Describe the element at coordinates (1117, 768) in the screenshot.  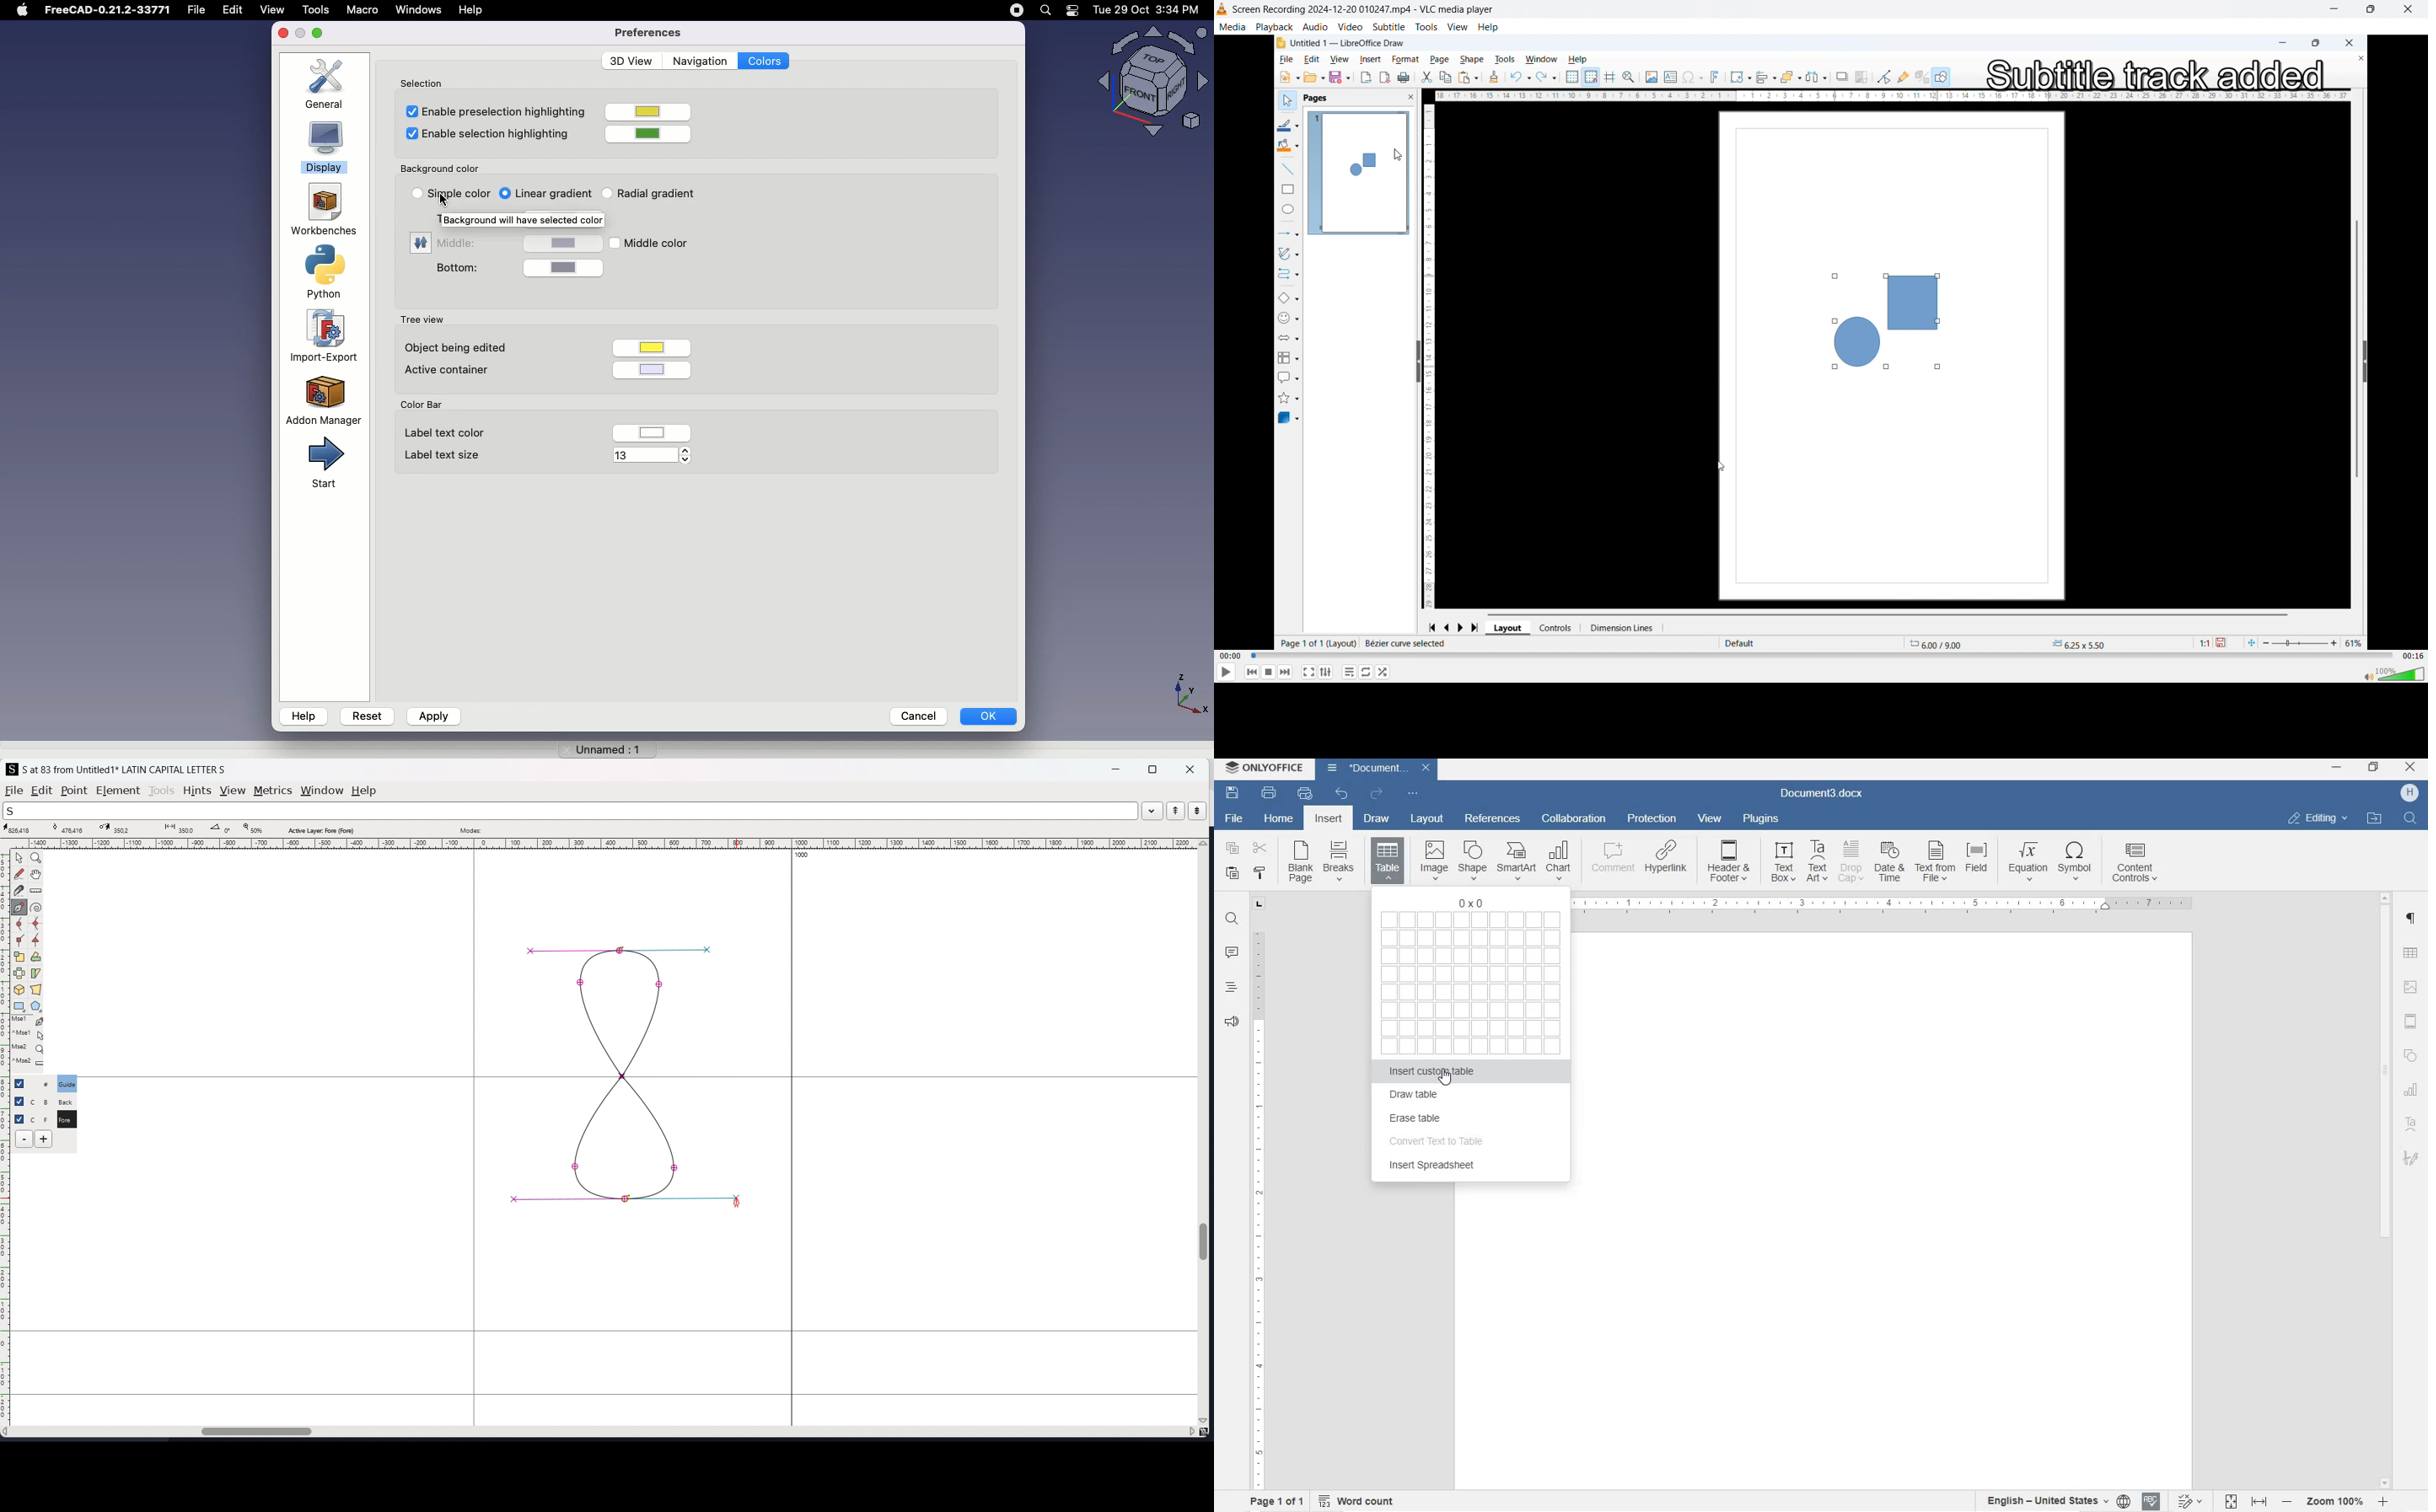
I see `minimize` at that location.